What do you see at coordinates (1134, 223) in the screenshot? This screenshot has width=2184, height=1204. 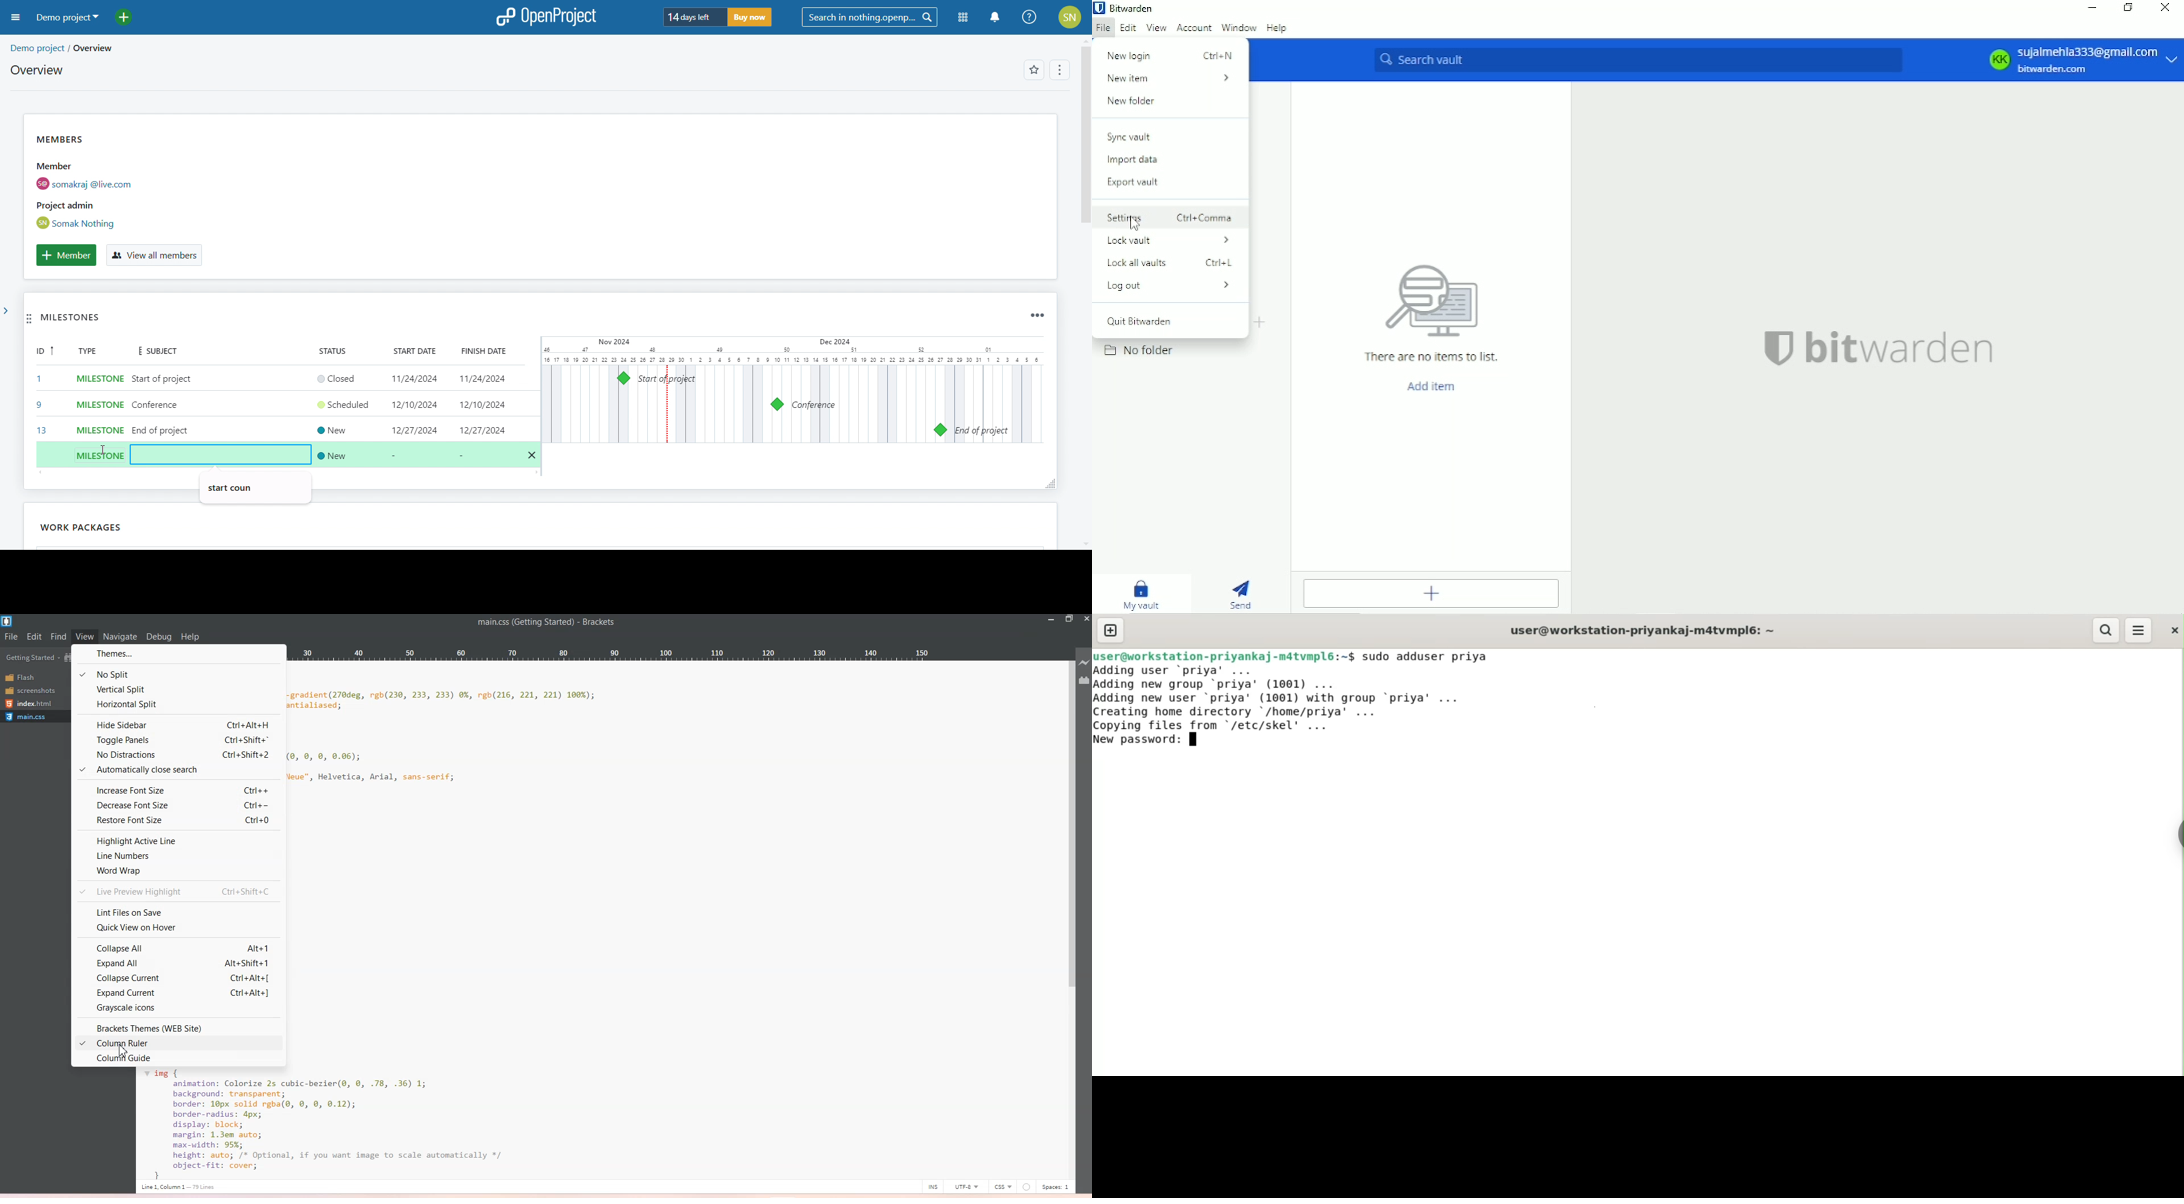 I see `Cursor` at bounding box center [1134, 223].